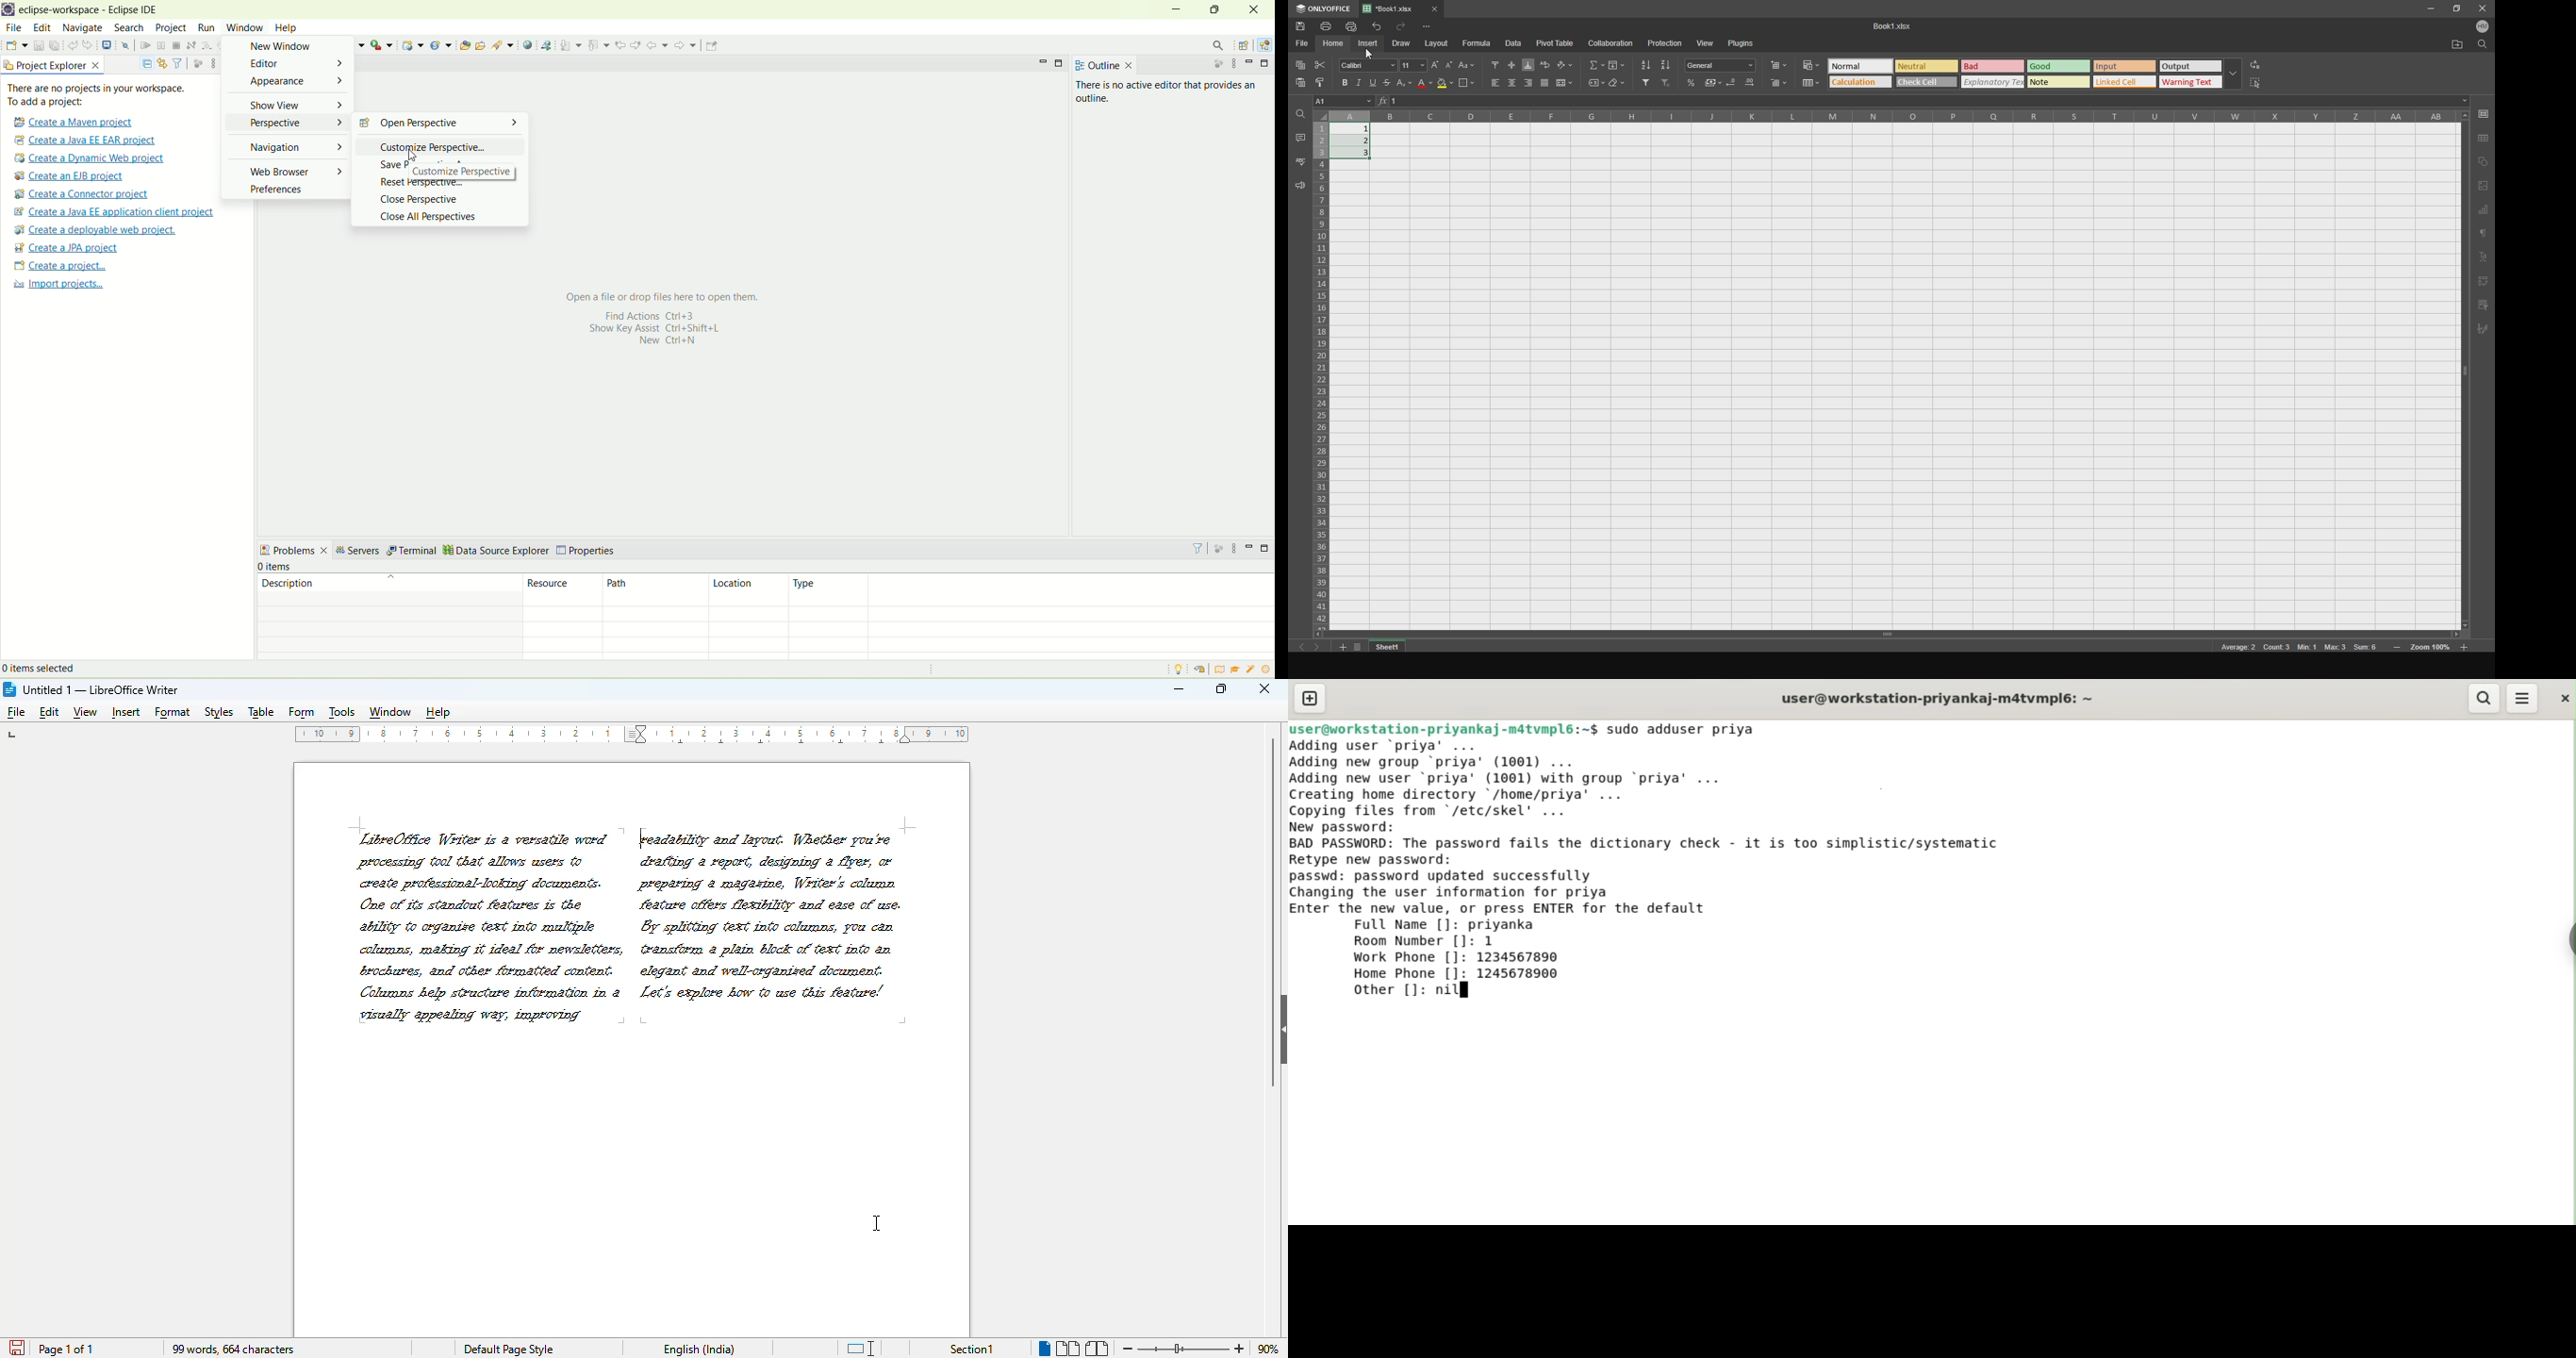 The width and height of the screenshot is (2576, 1372). Describe the element at coordinates (1355, 140) in the screenshot. I see `completed cells` at that location.